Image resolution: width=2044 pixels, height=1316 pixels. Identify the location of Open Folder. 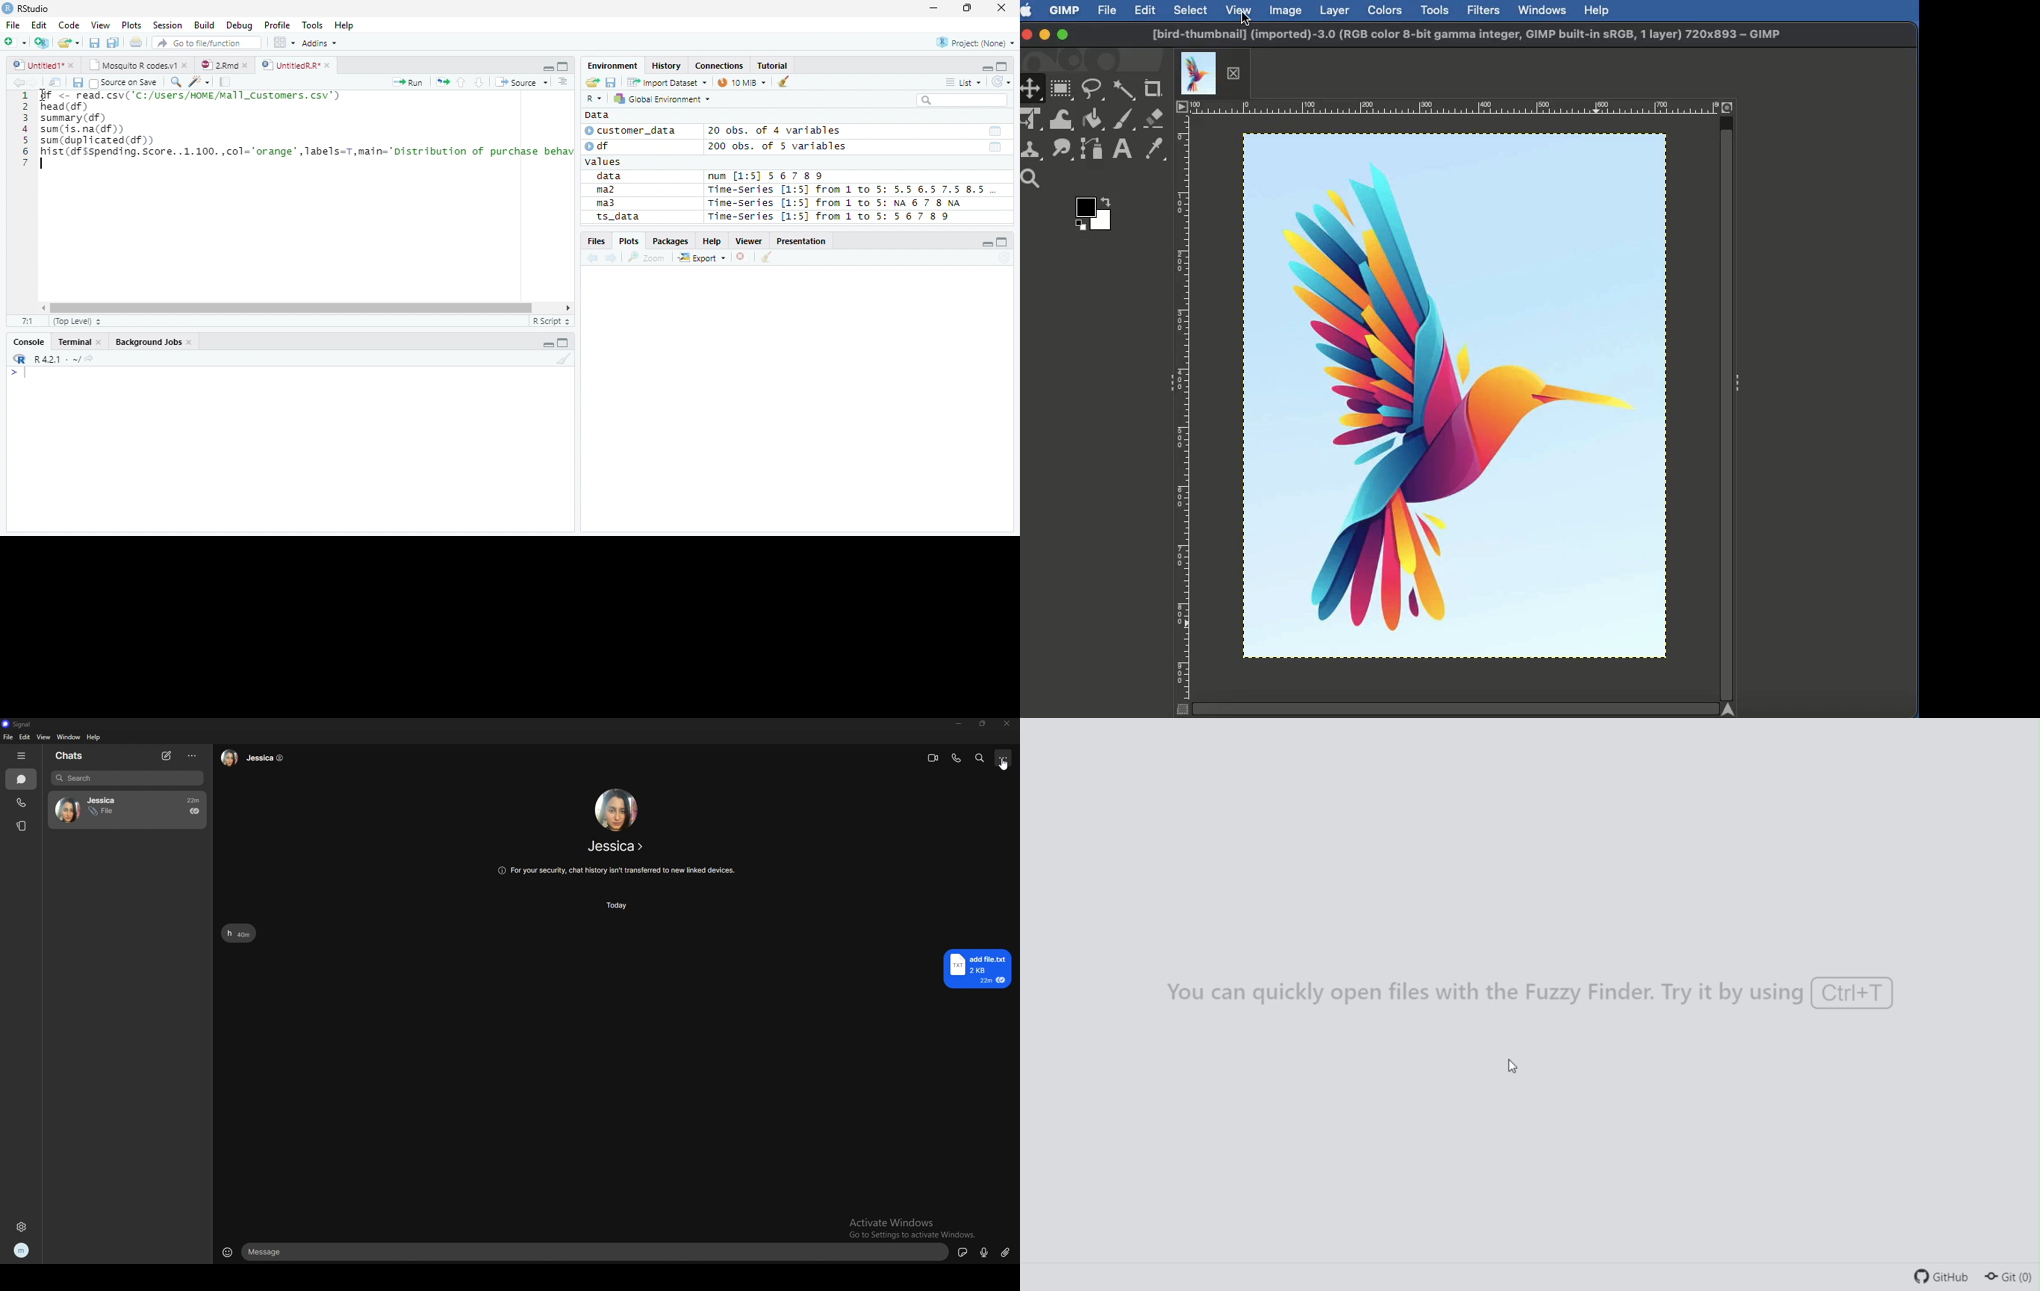
(69, 42).